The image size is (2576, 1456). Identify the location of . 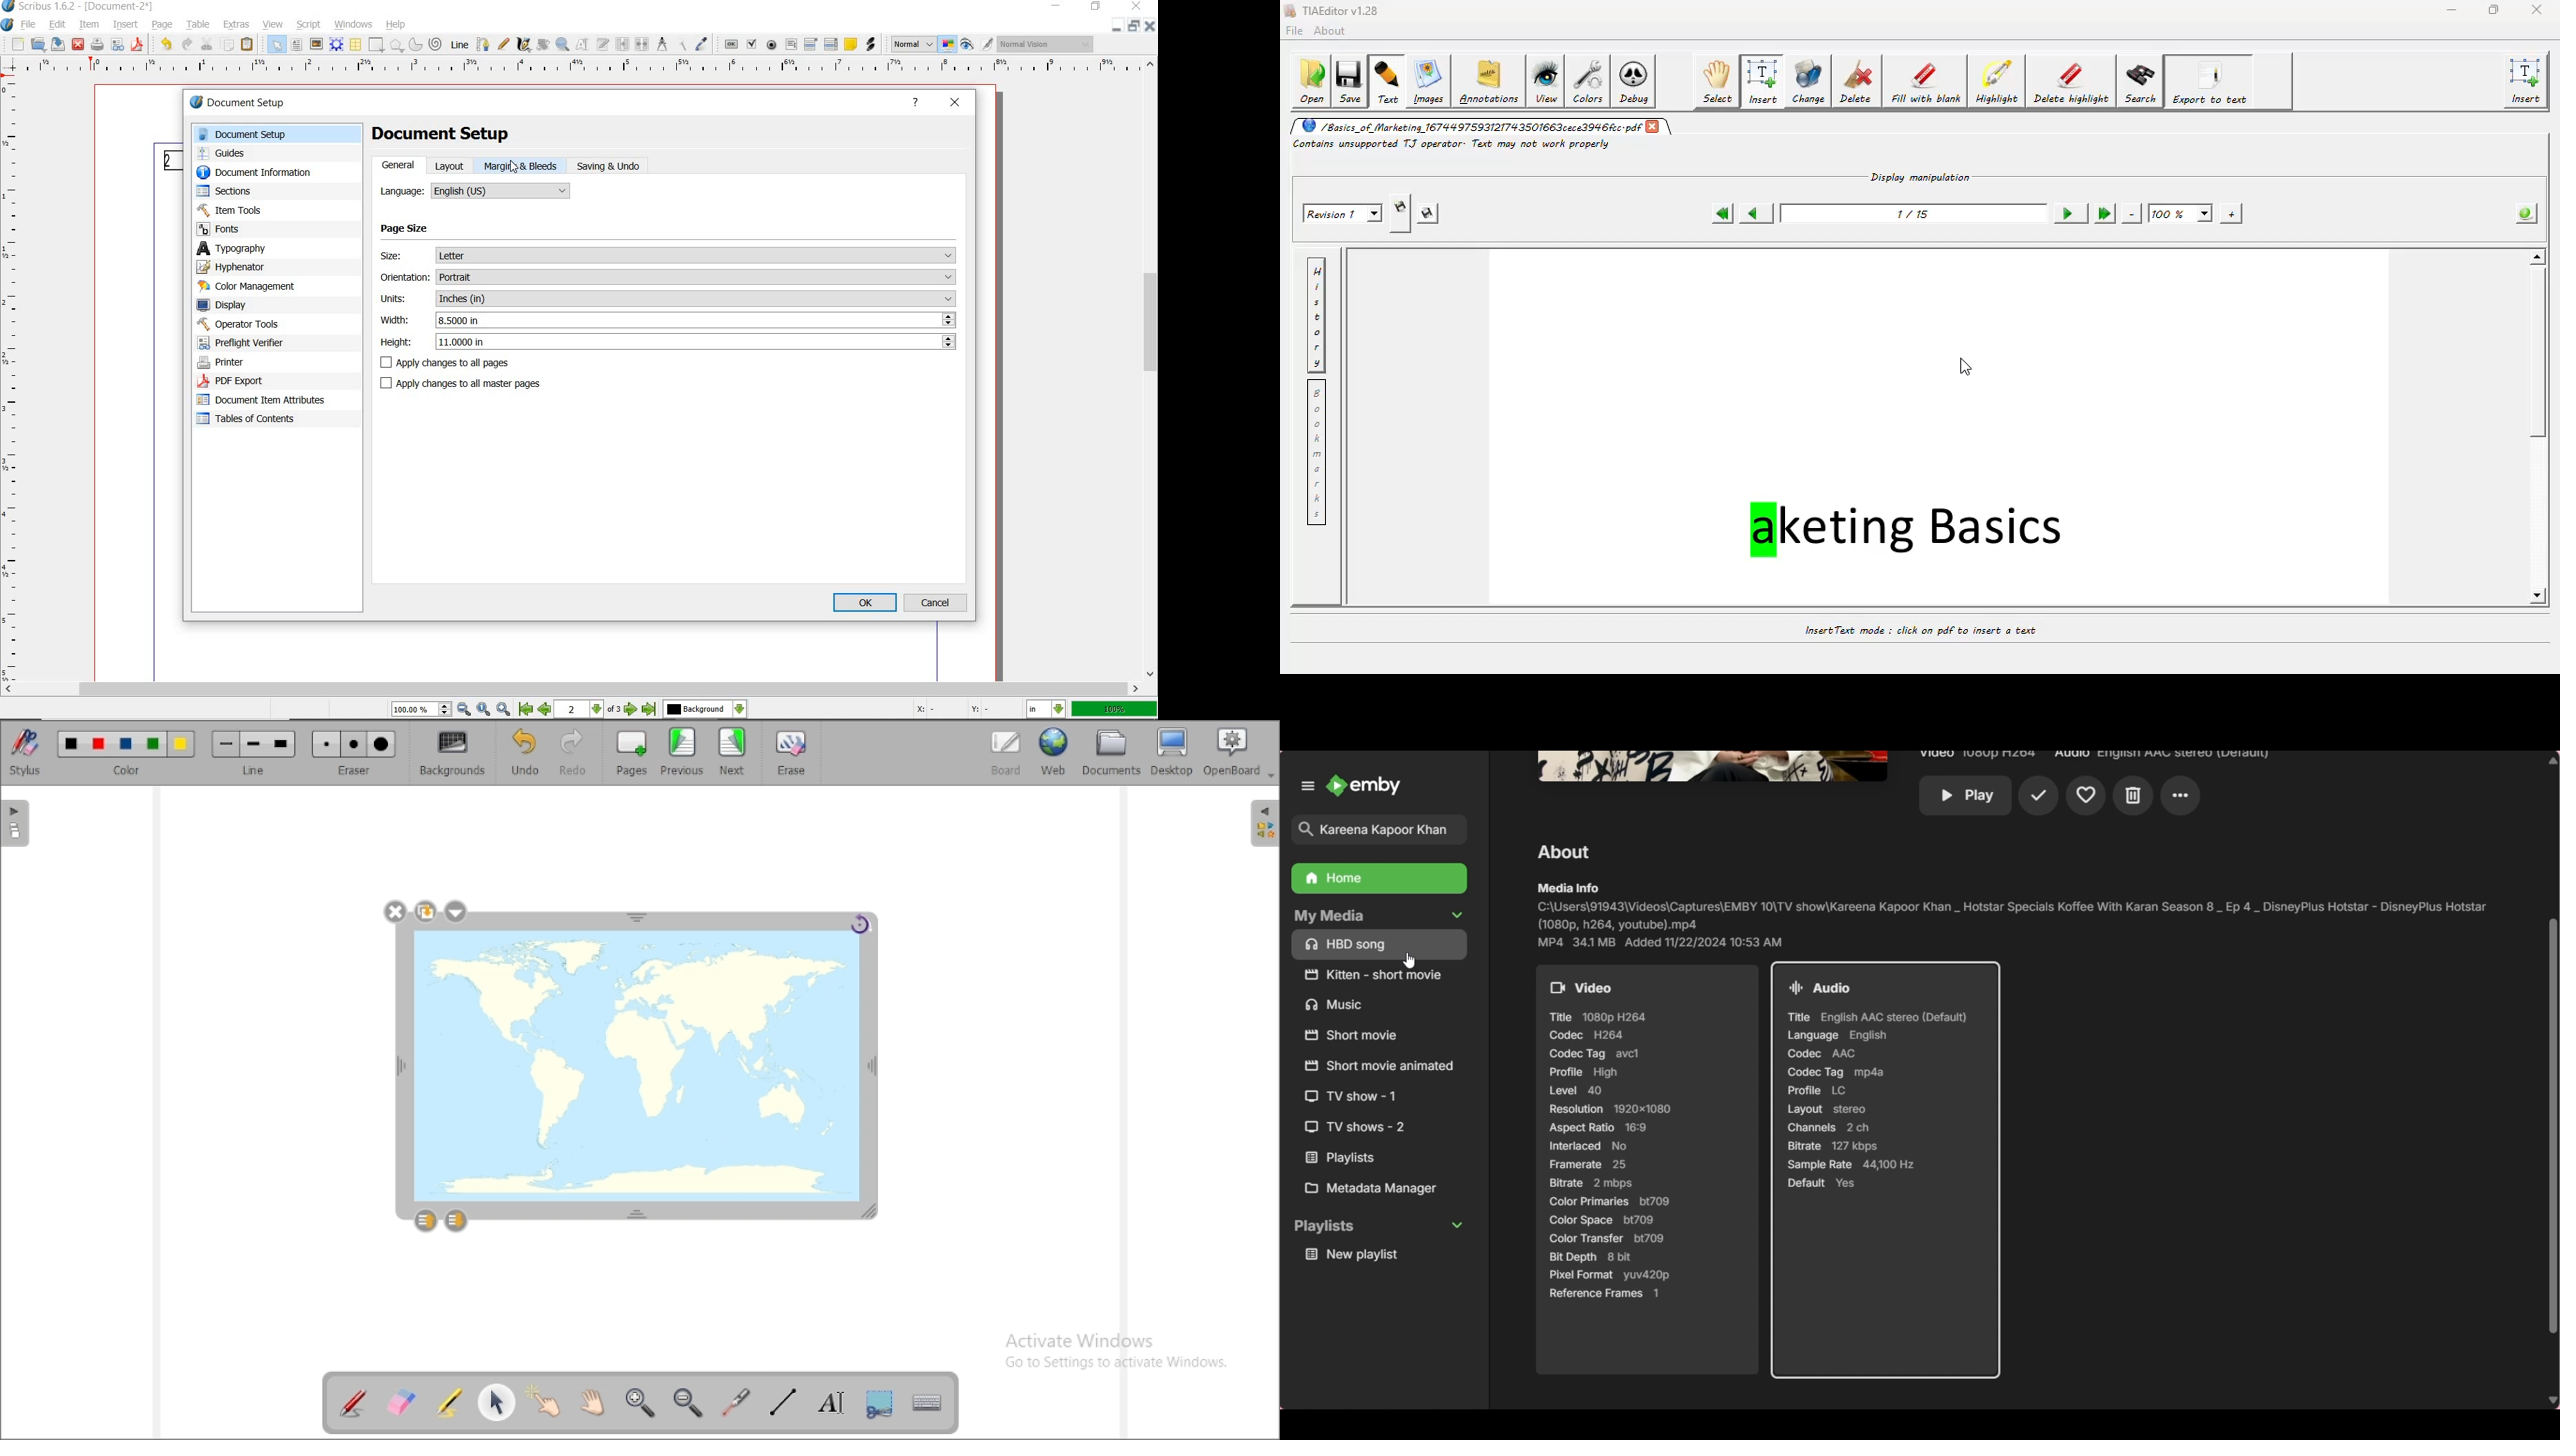
(1379, 1067).